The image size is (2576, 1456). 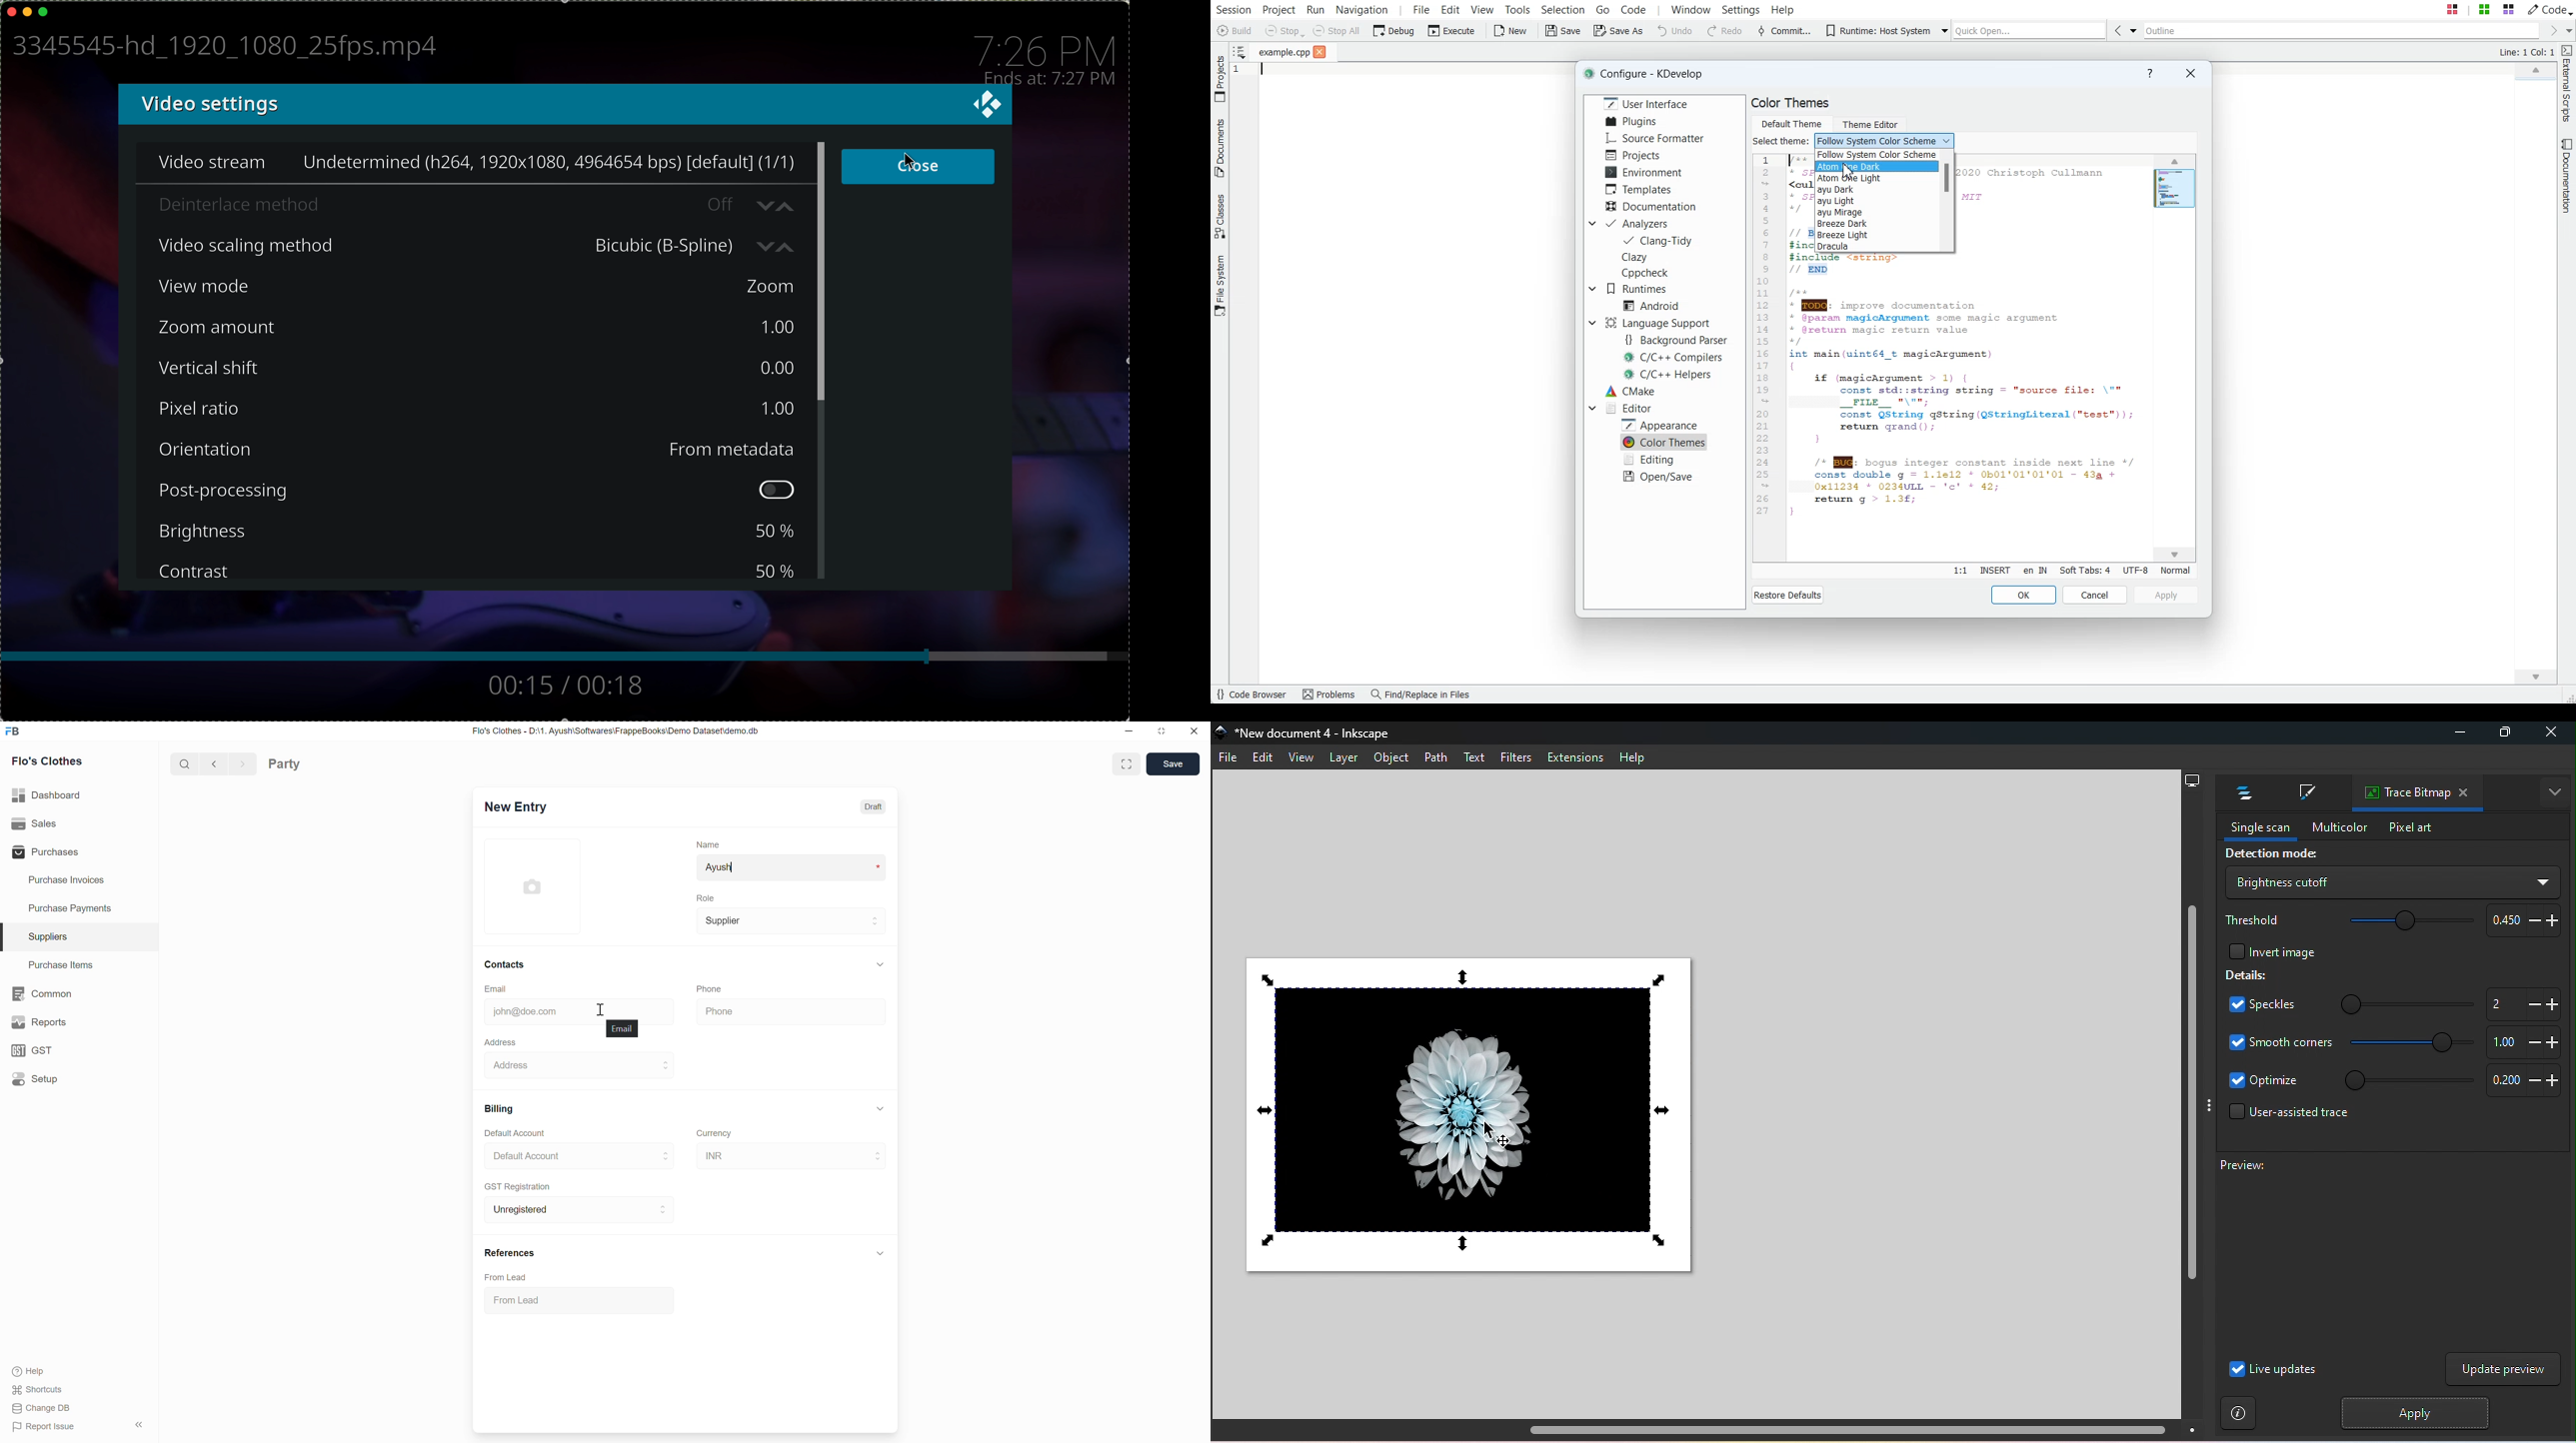 What do you see at coordinates (2284, 1117) in the screenshot?
I see `User-assisted trace` at bounding box center [2284, 1117].